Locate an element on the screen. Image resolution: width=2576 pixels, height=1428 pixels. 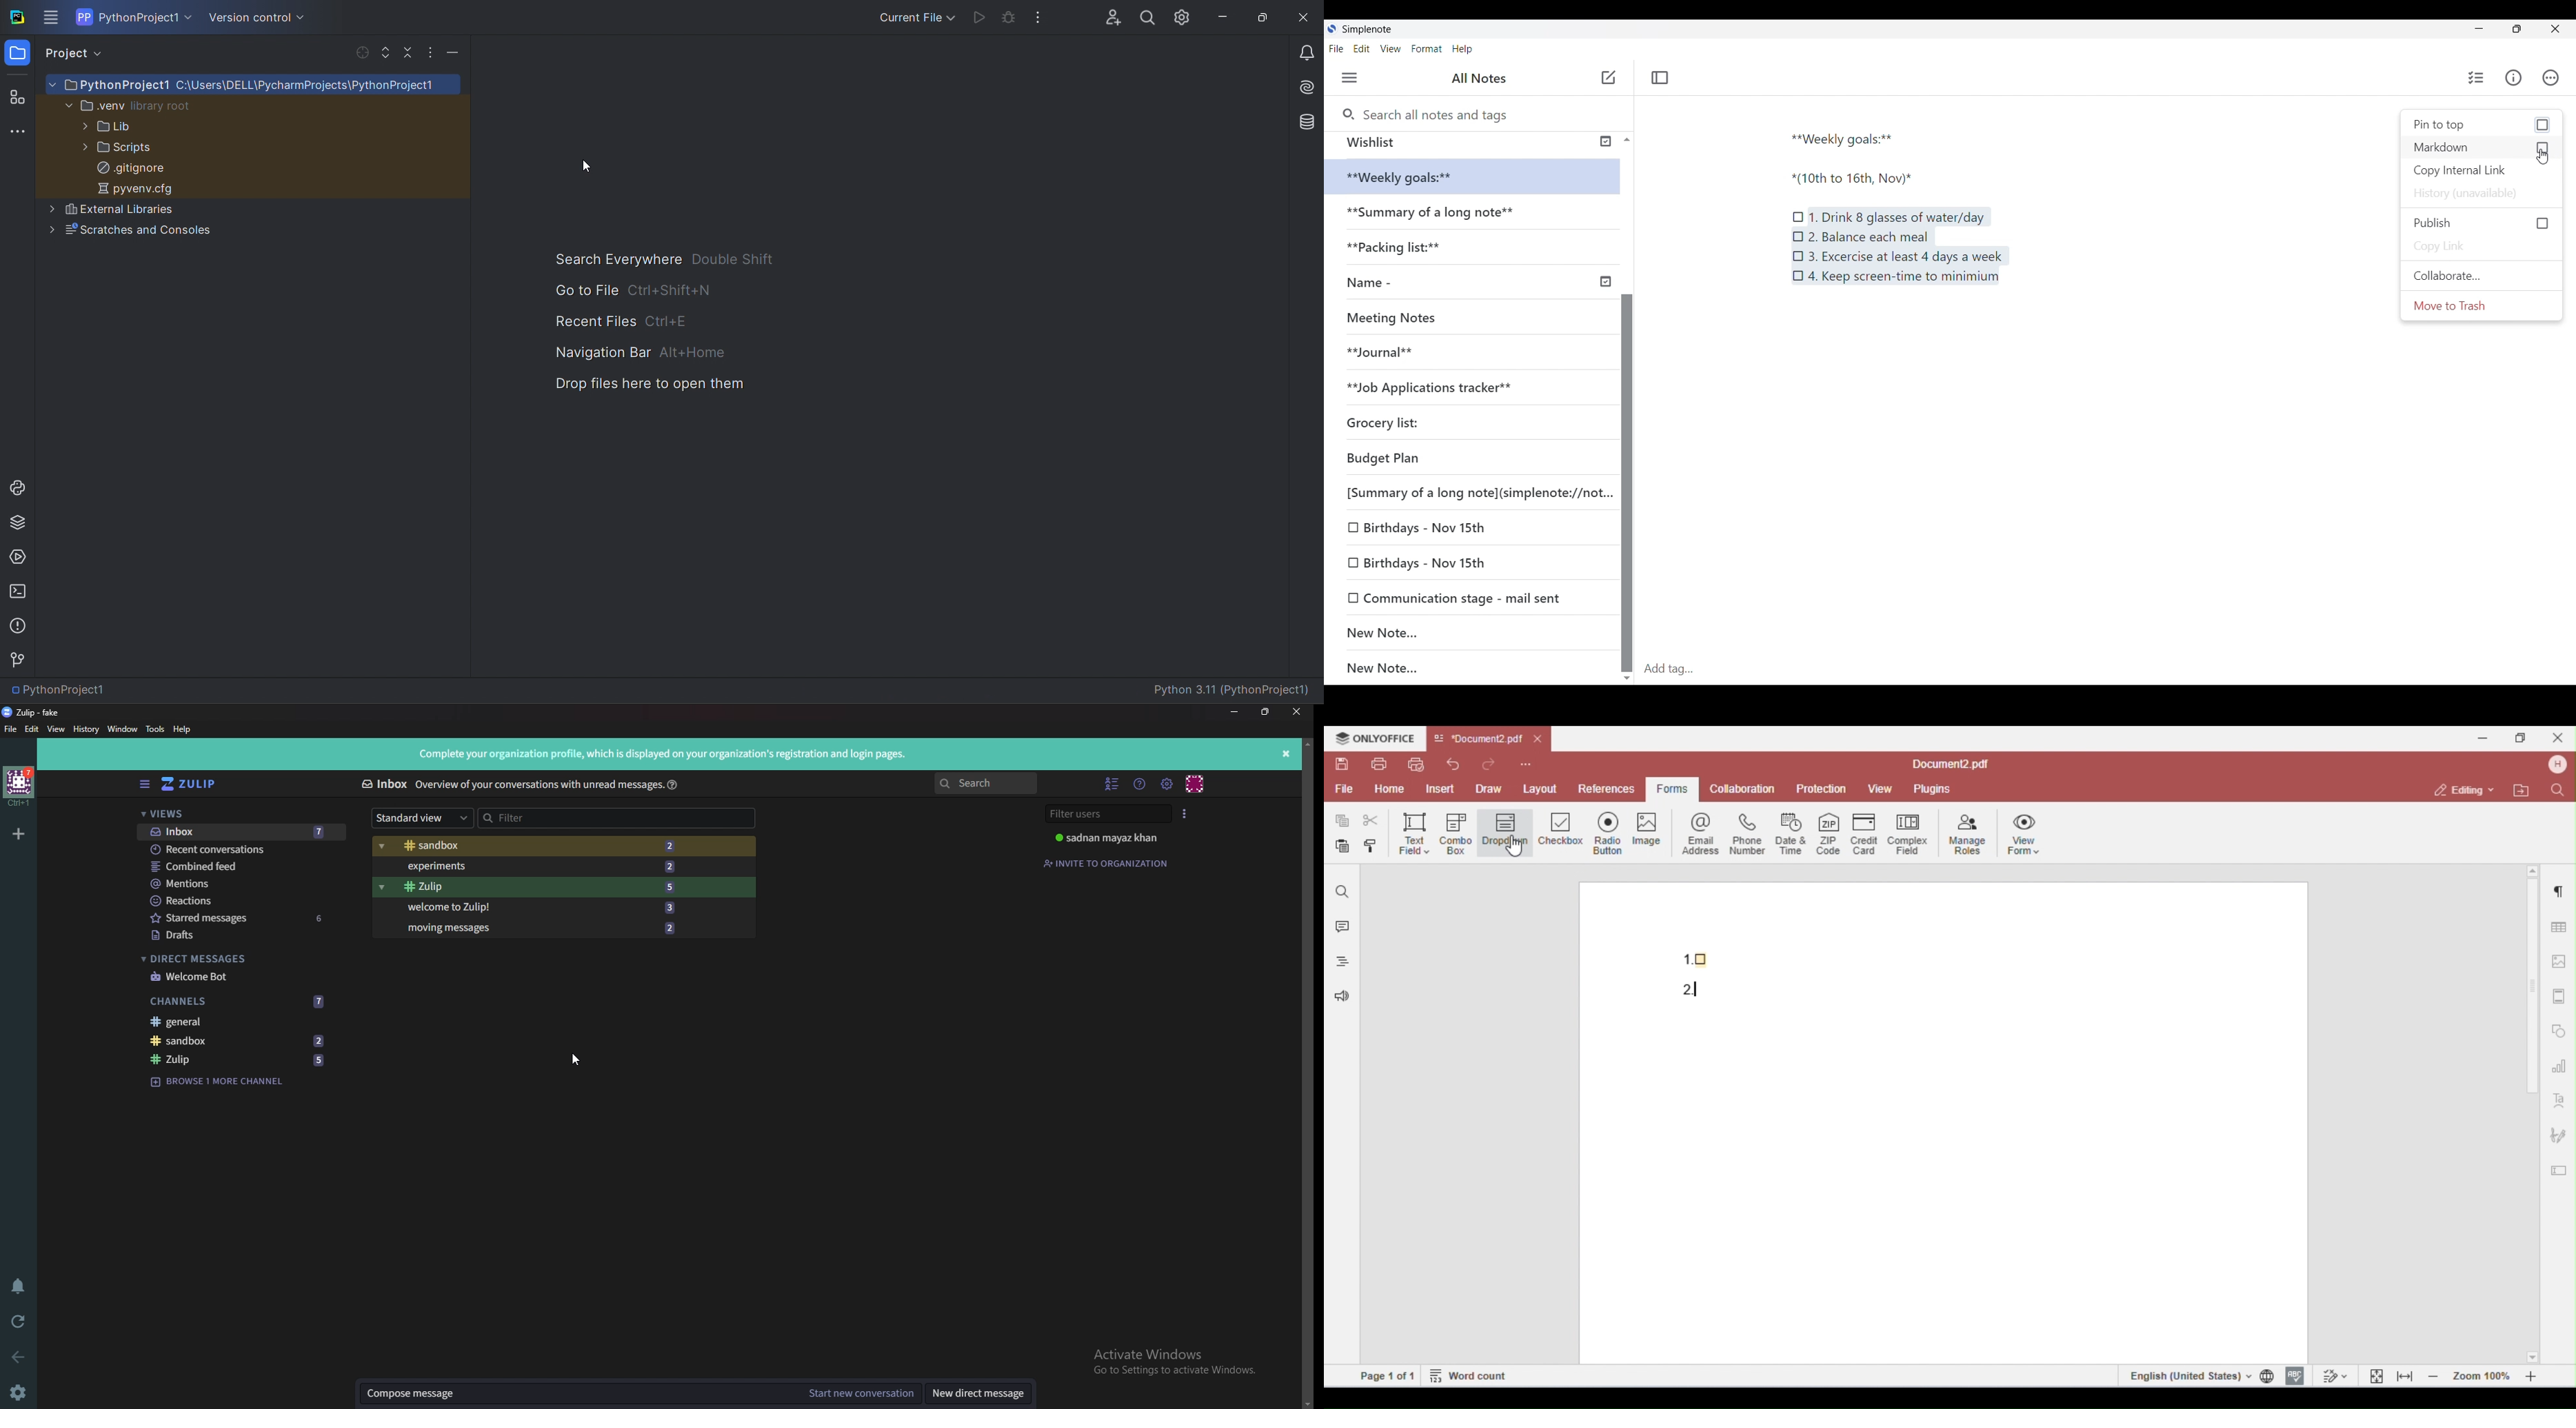
Browse 1 more channel is located at coordinates (222, 1082).